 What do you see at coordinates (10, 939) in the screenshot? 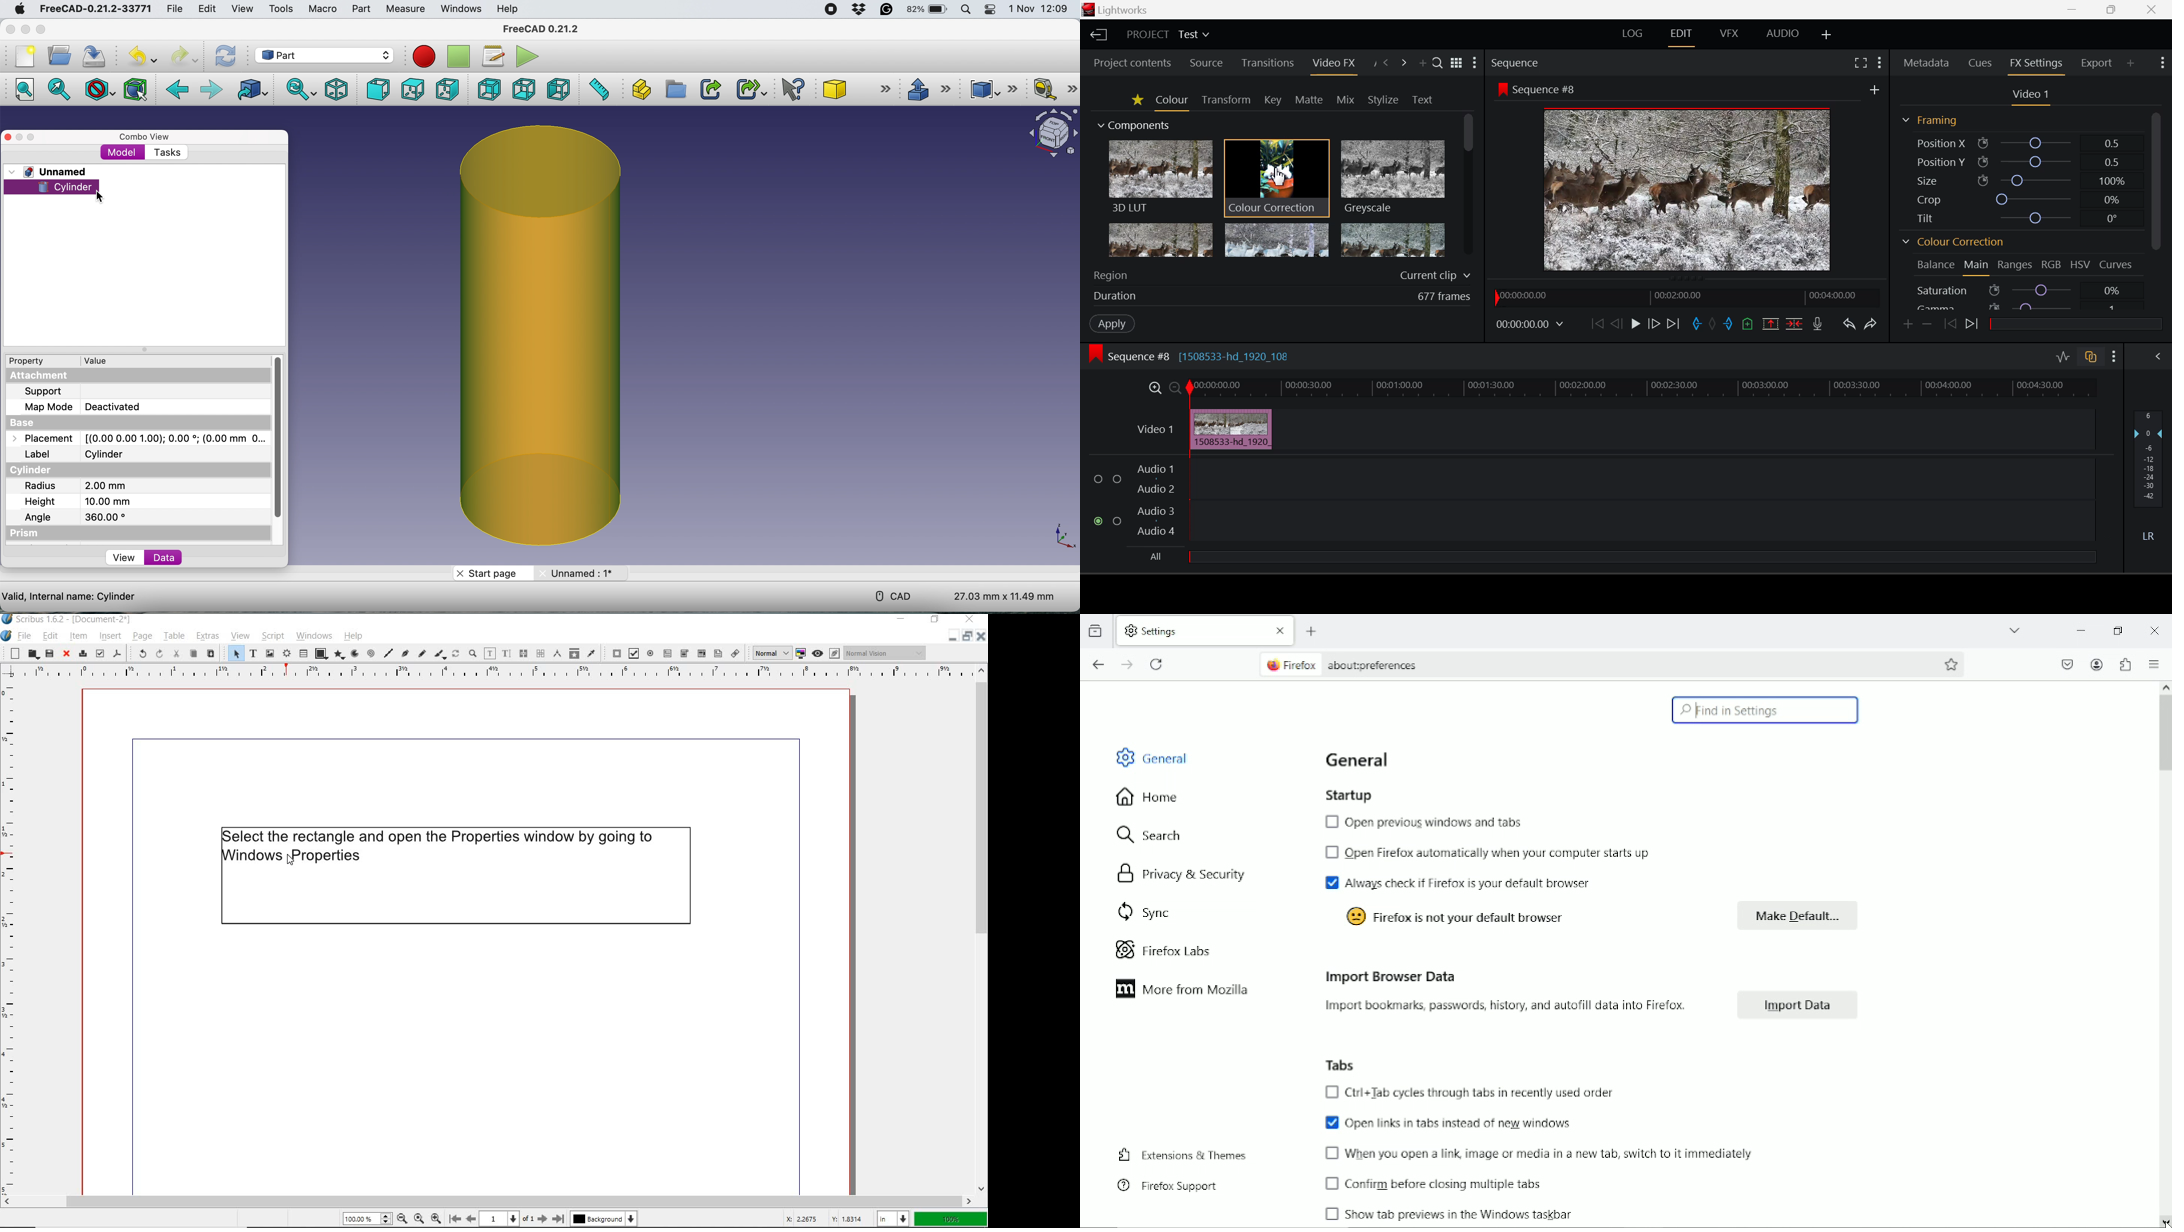
I see `ruler` at bounding box center [10, 939].